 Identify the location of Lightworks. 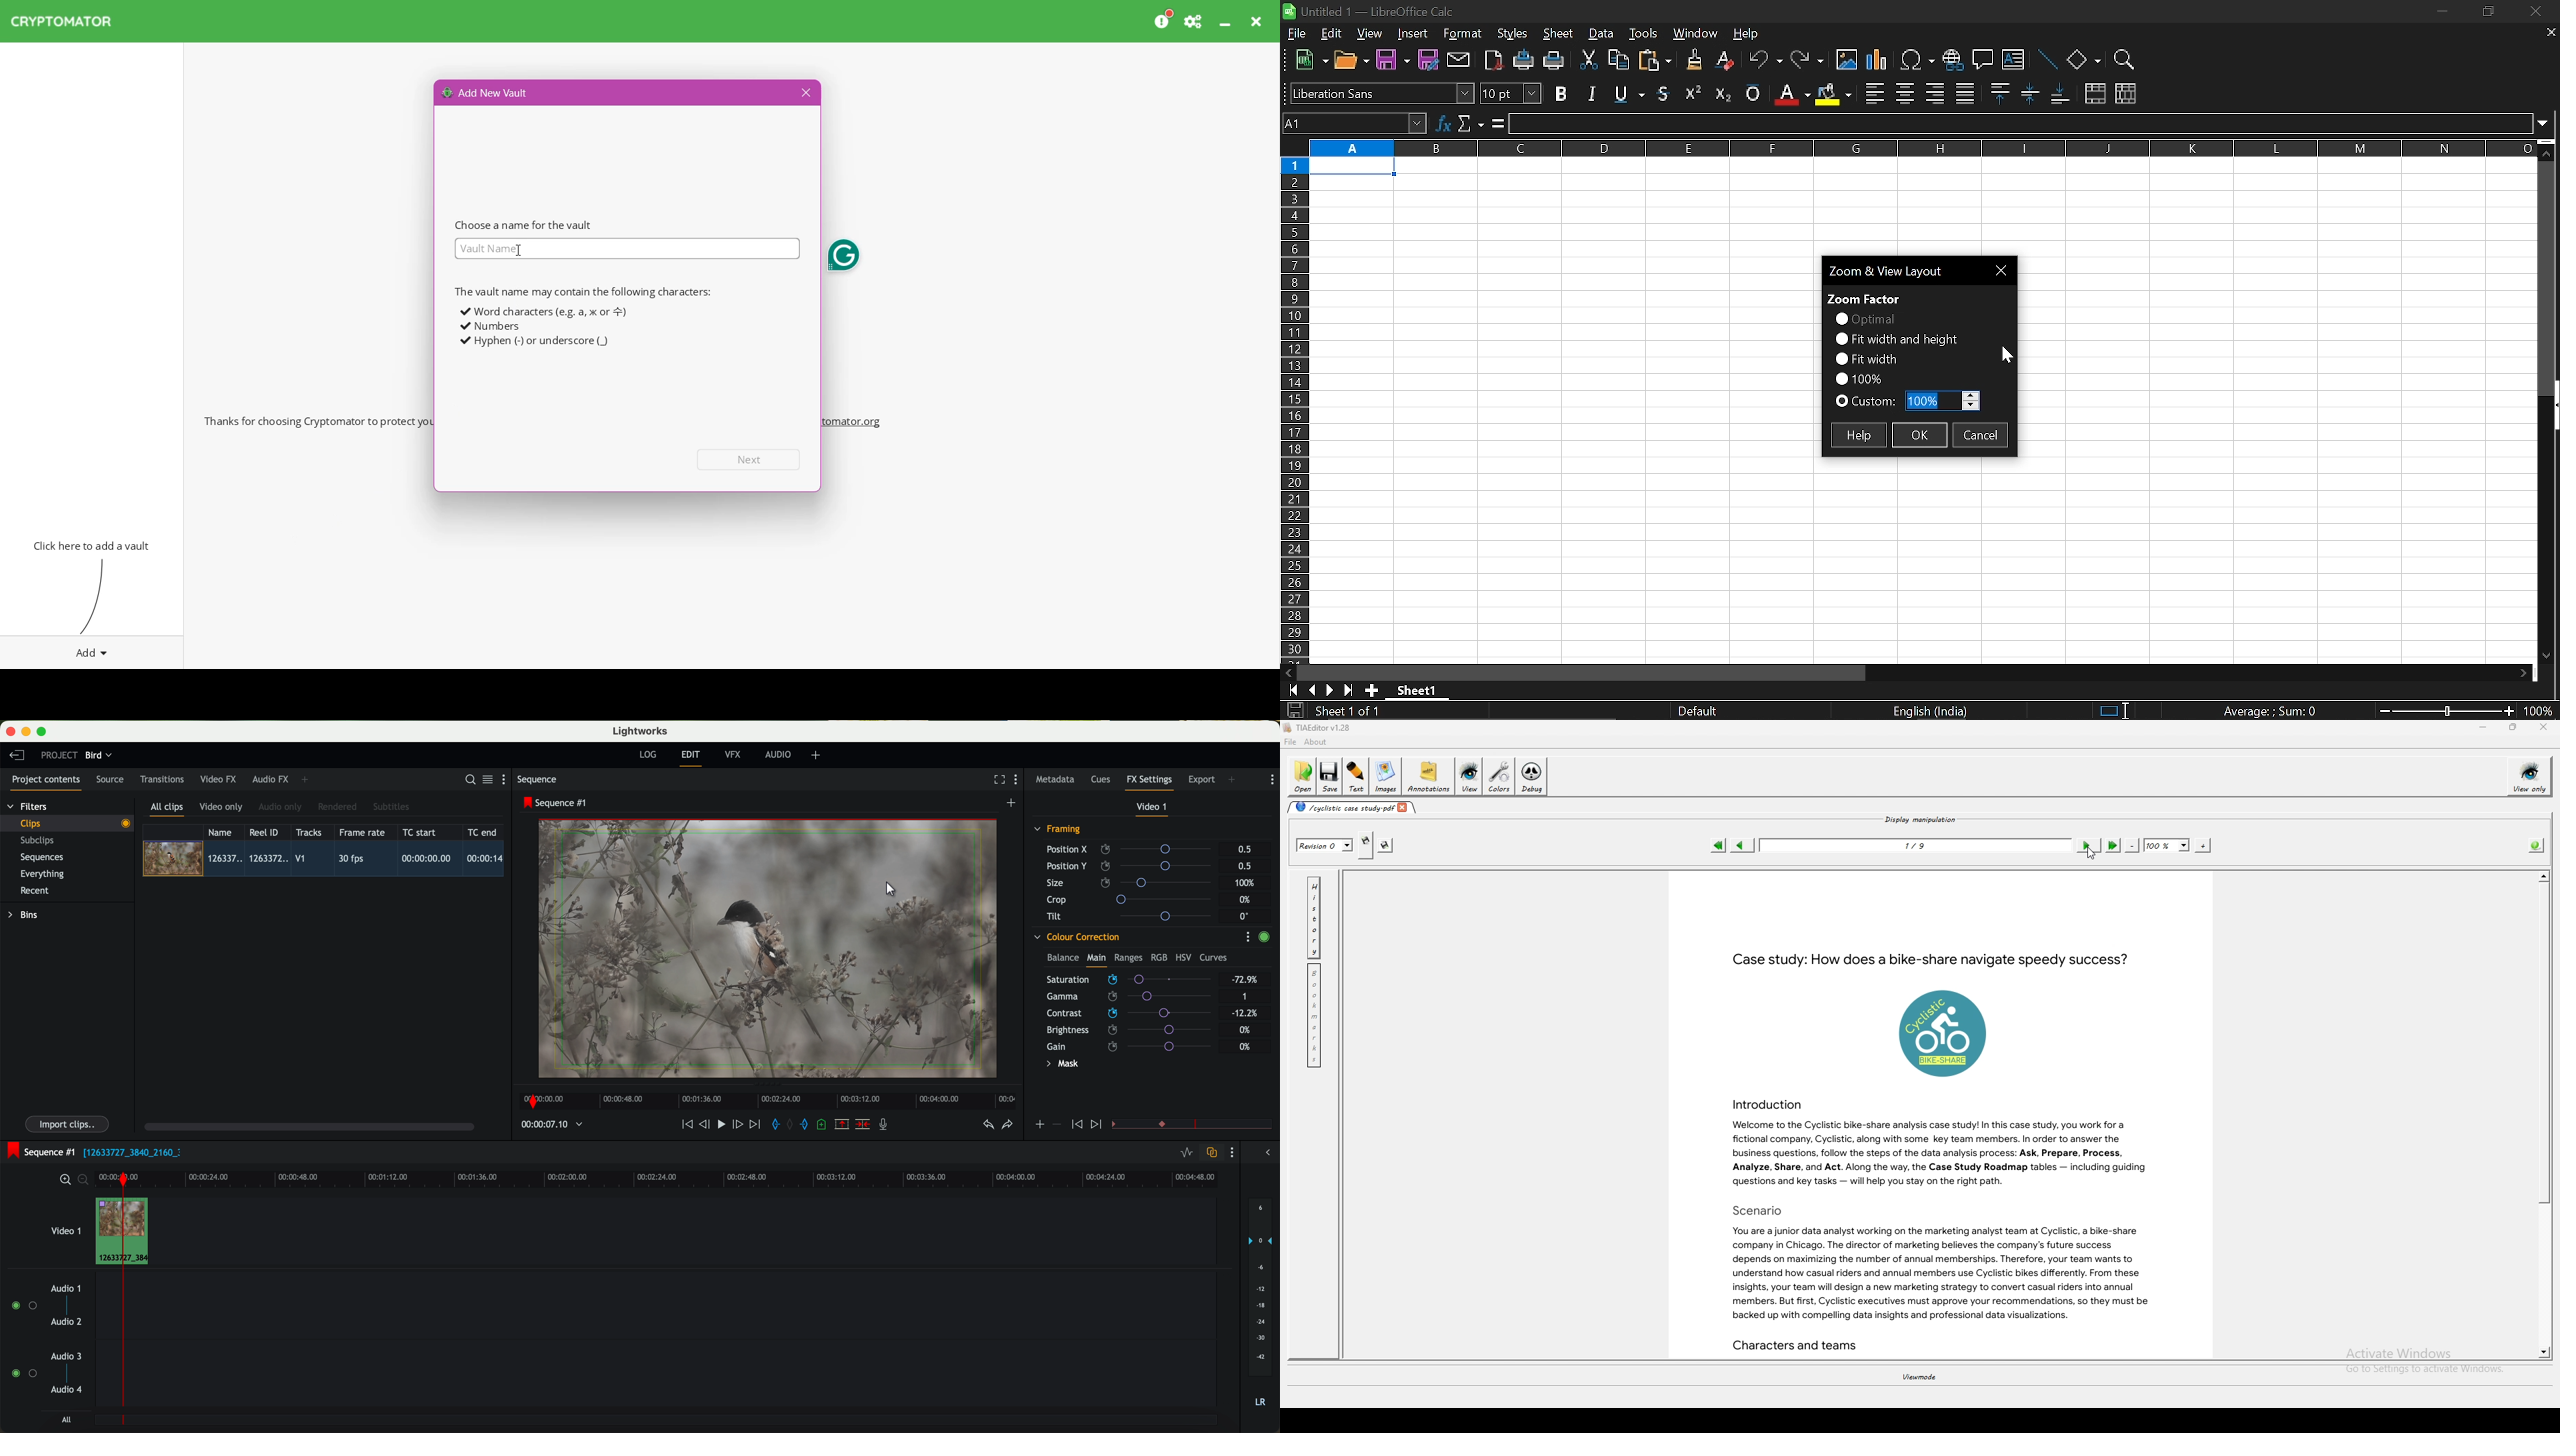
(641, 731).